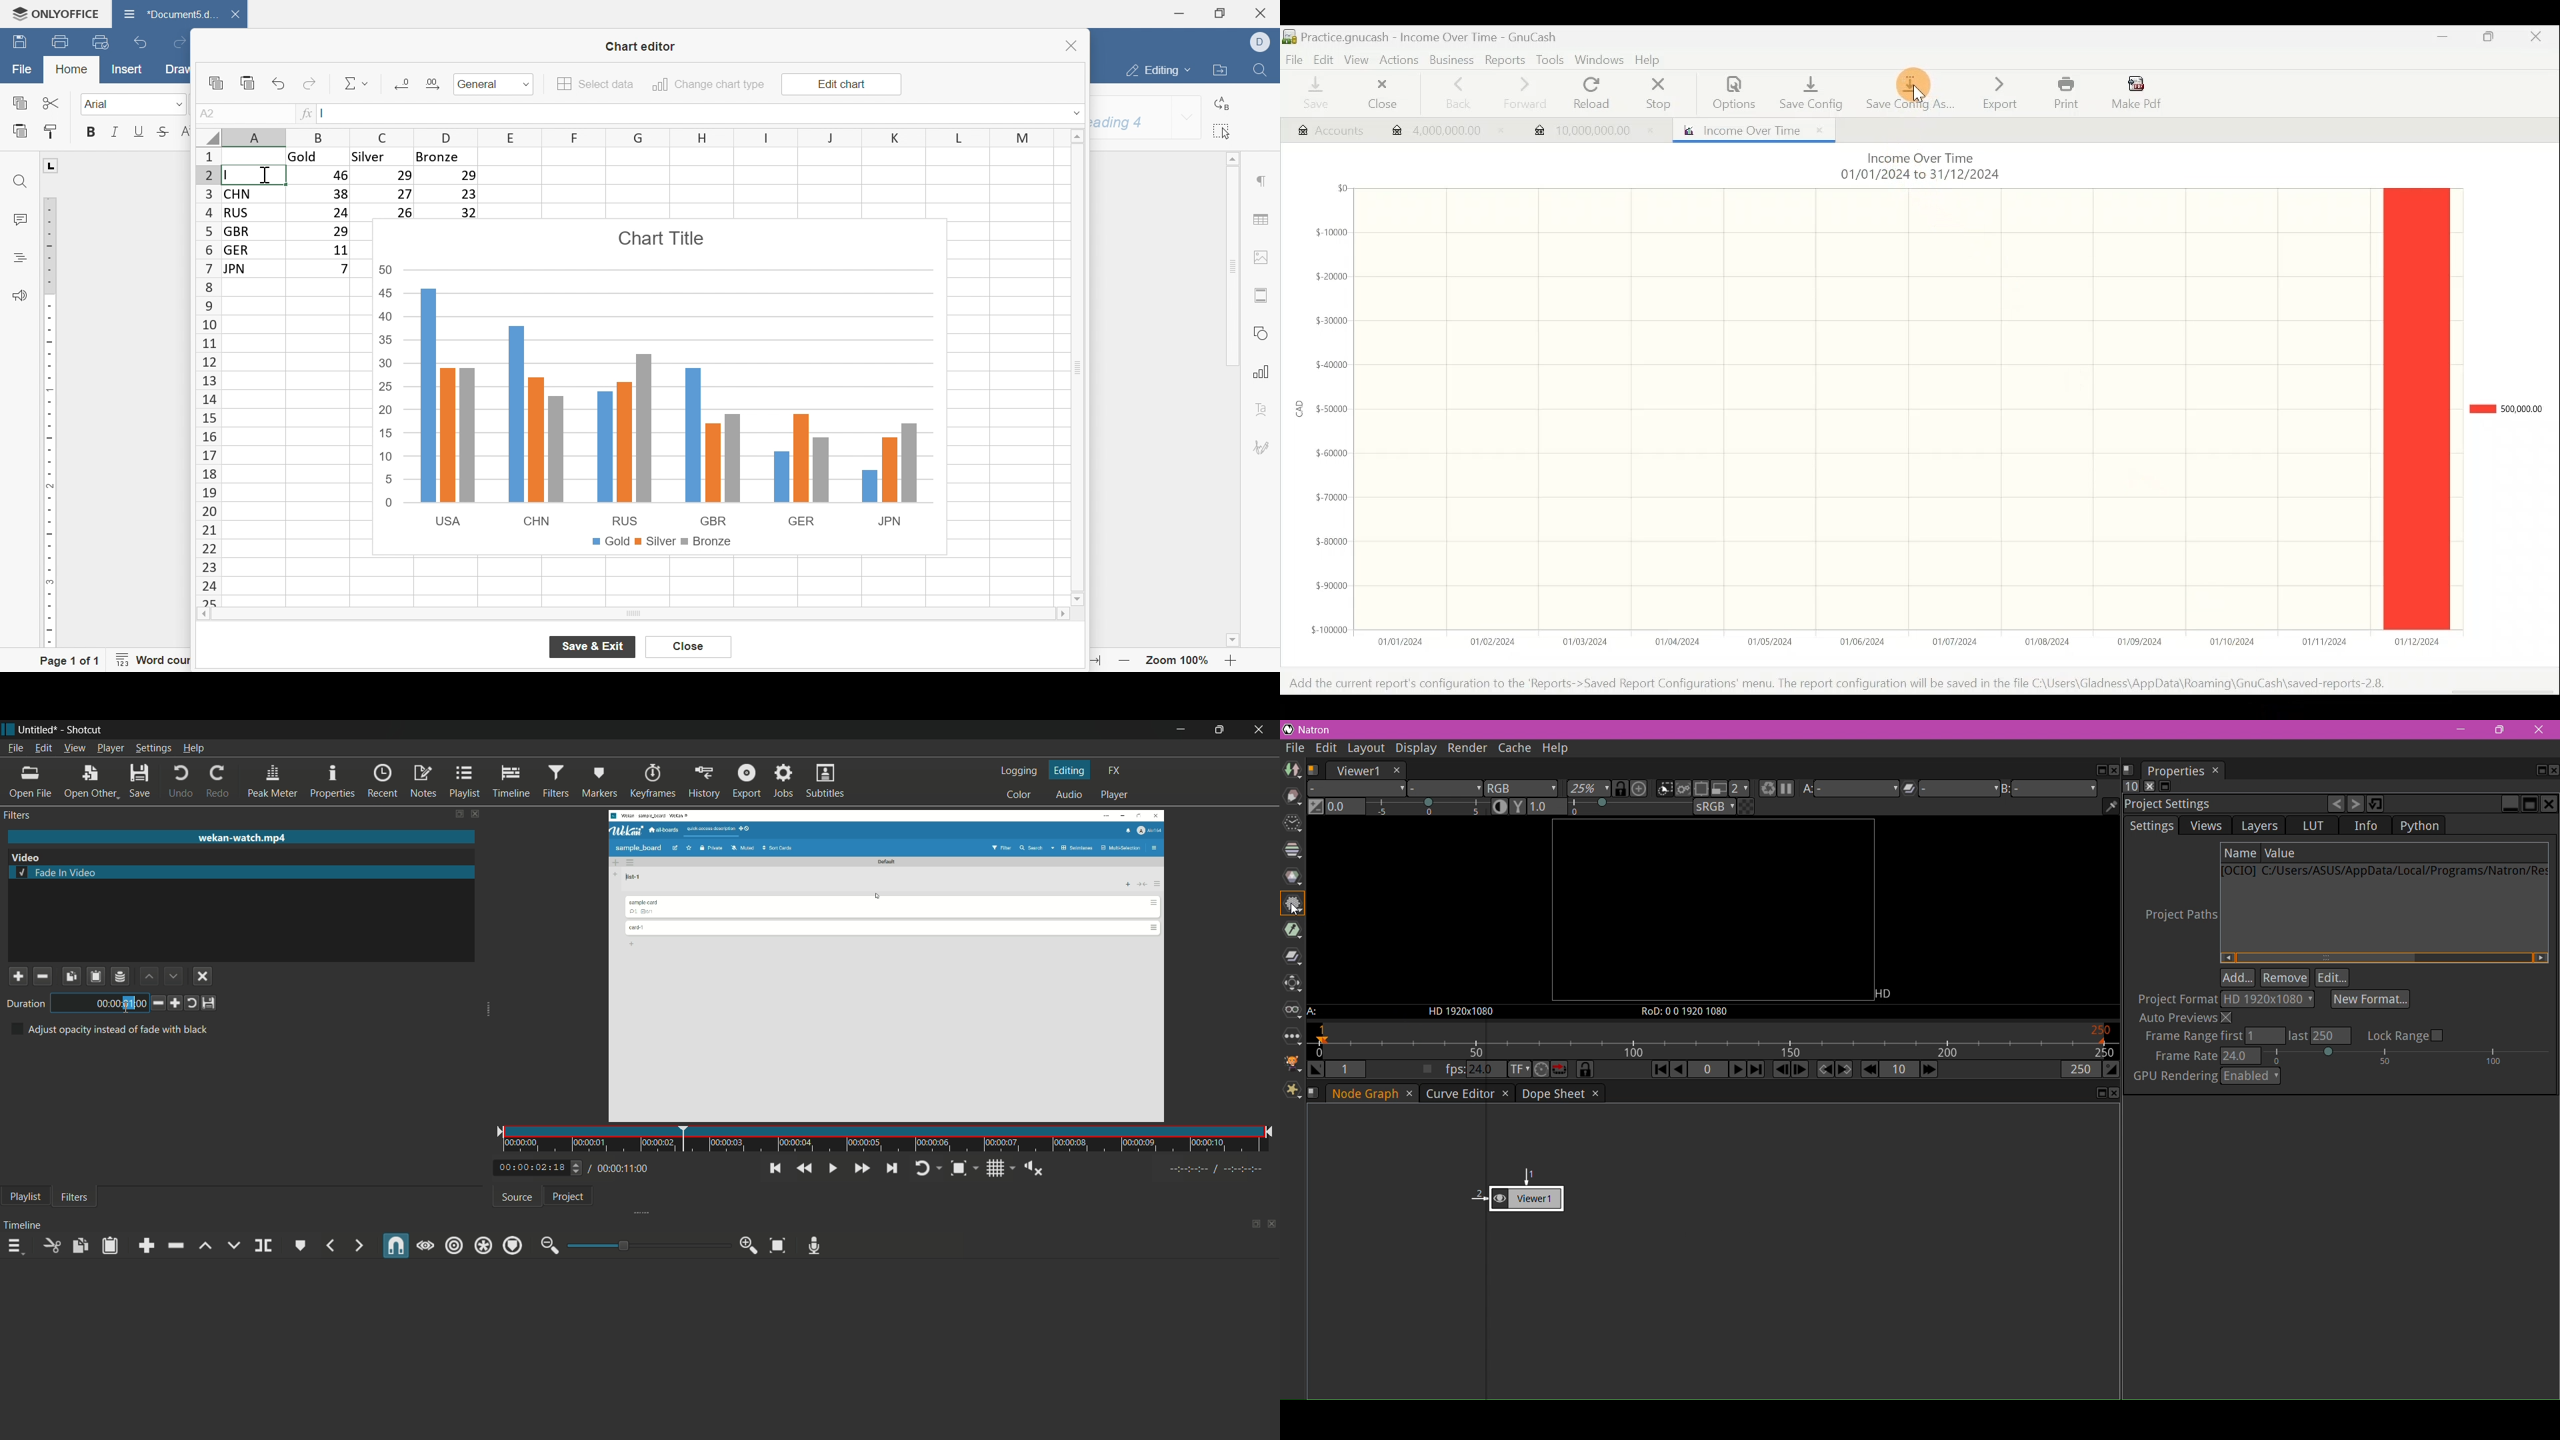  I want to click on Increase decimal places, so click(431, 83).